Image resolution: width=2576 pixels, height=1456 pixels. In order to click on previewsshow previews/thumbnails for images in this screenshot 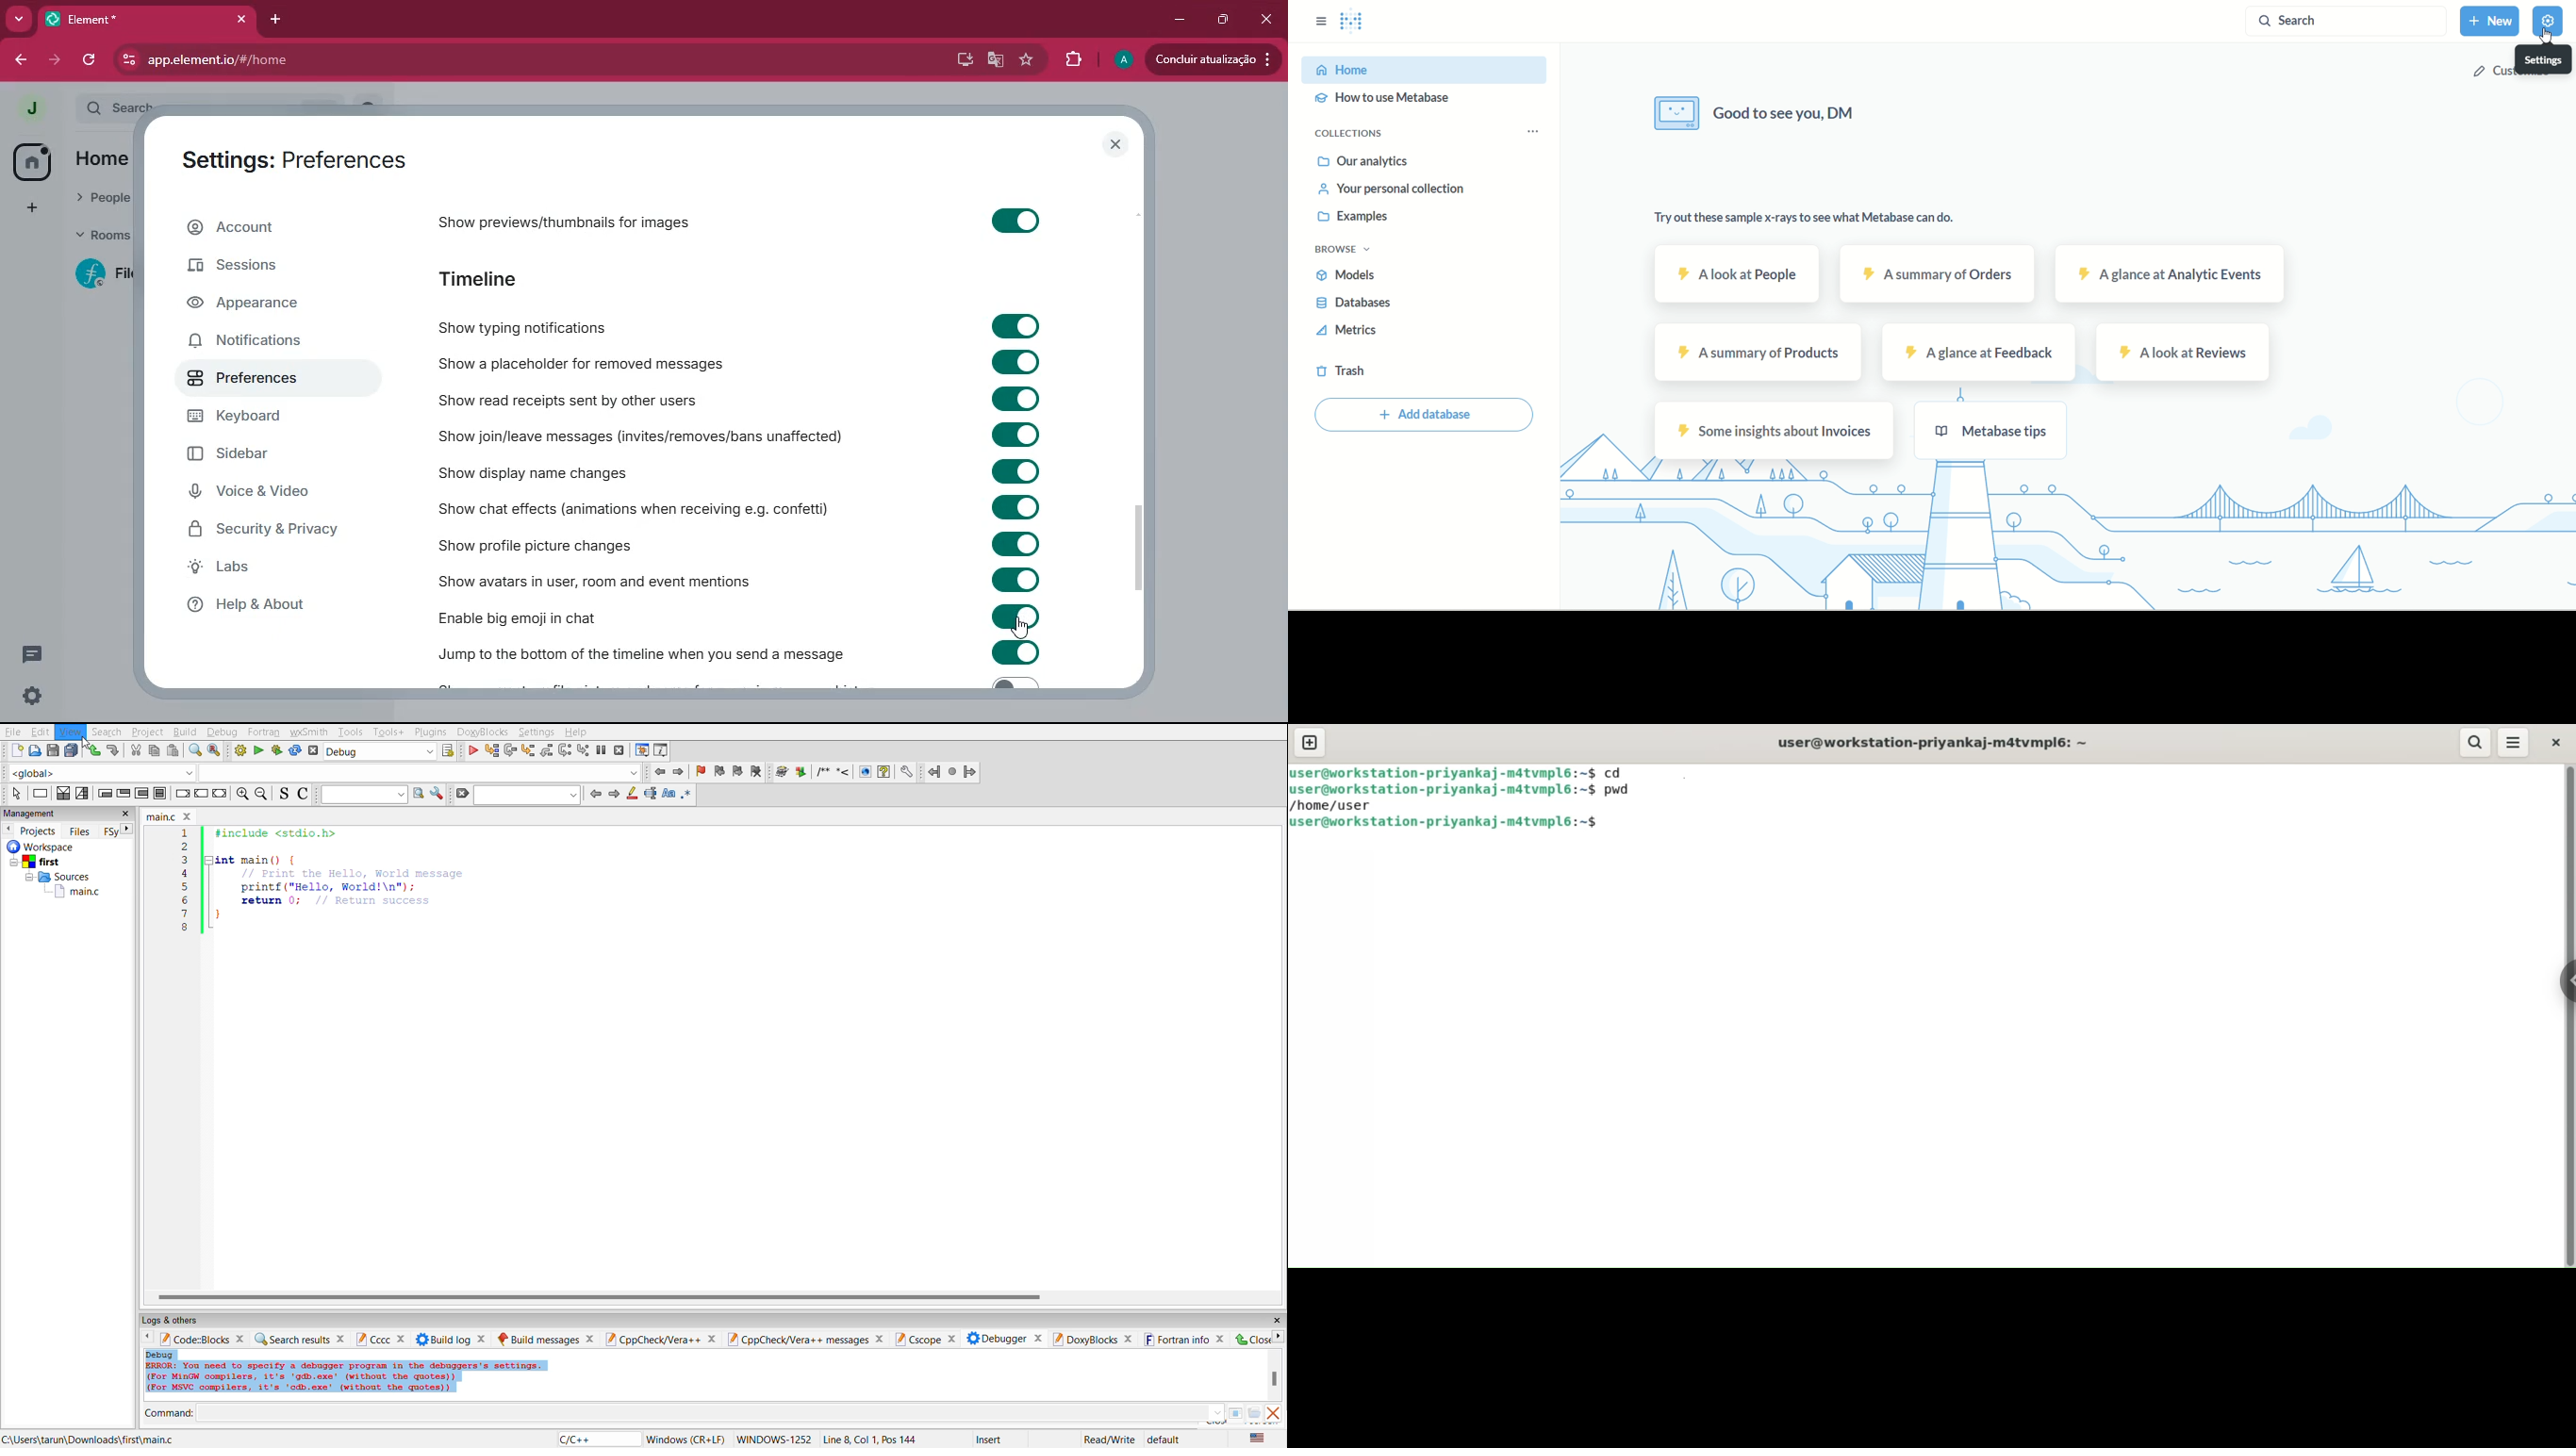, I will do `click(602, 220)`.